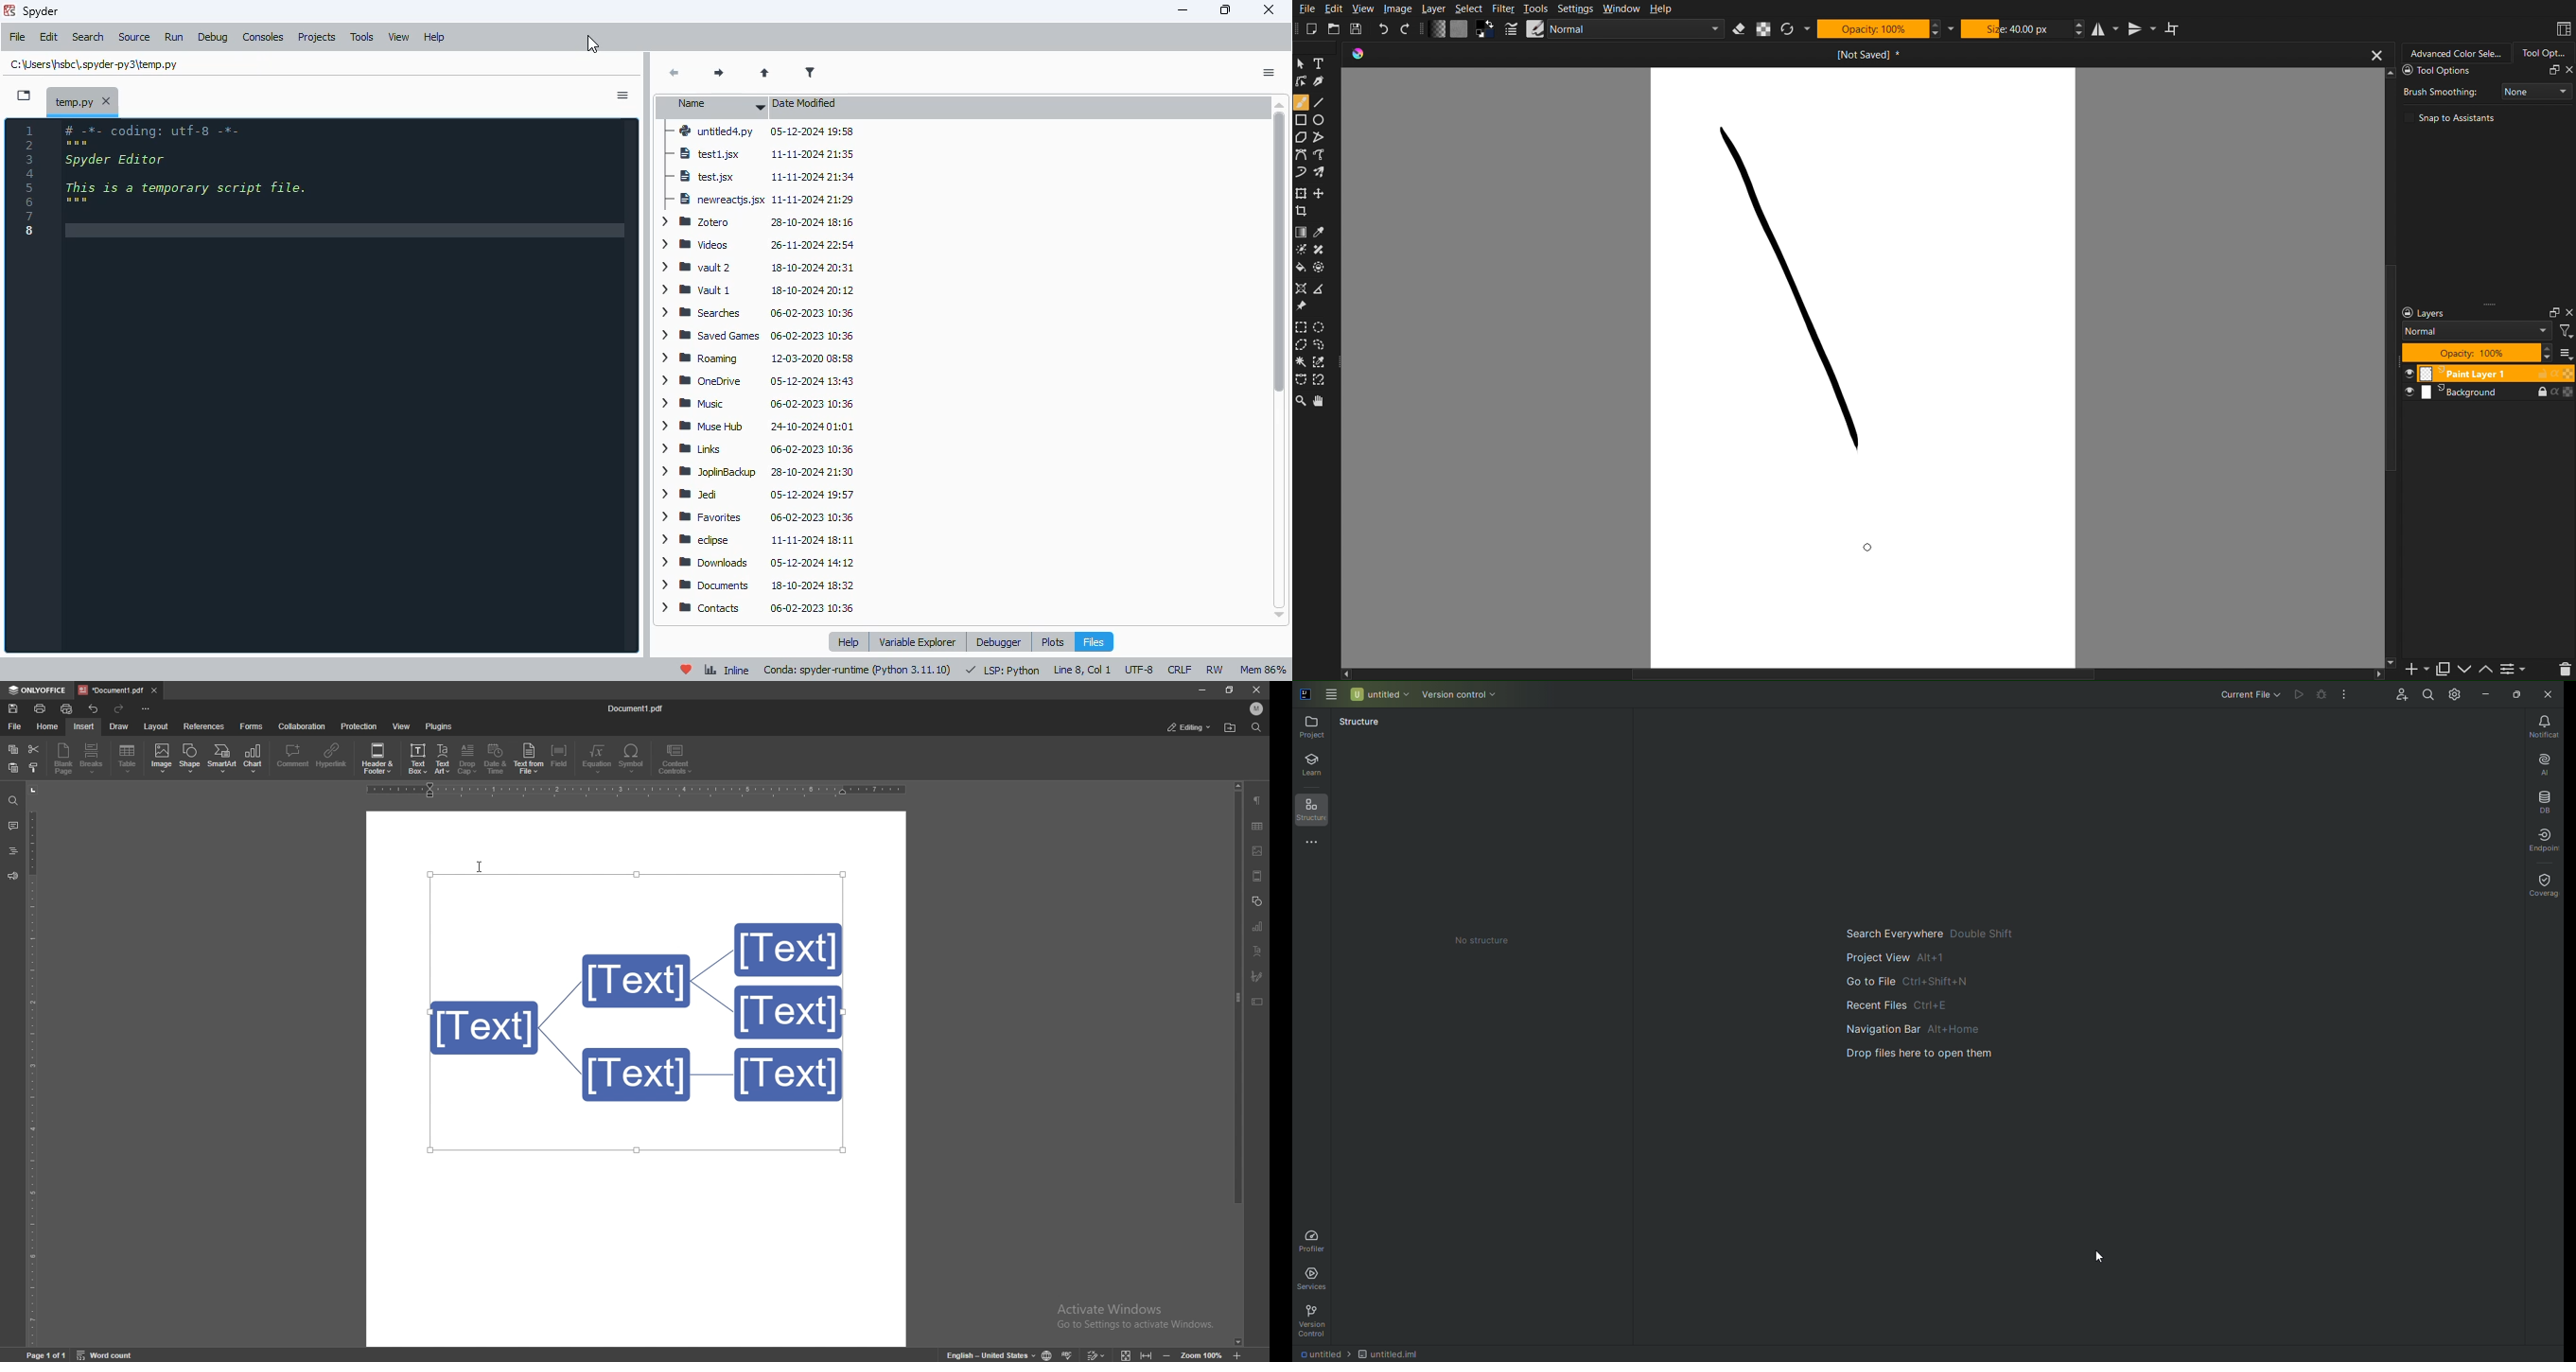 This screenshot has height=1372, width=2576. What do you see at coordinates (637, 708) in the screenshot?
I see `file name` at bounding box center [637, 708].